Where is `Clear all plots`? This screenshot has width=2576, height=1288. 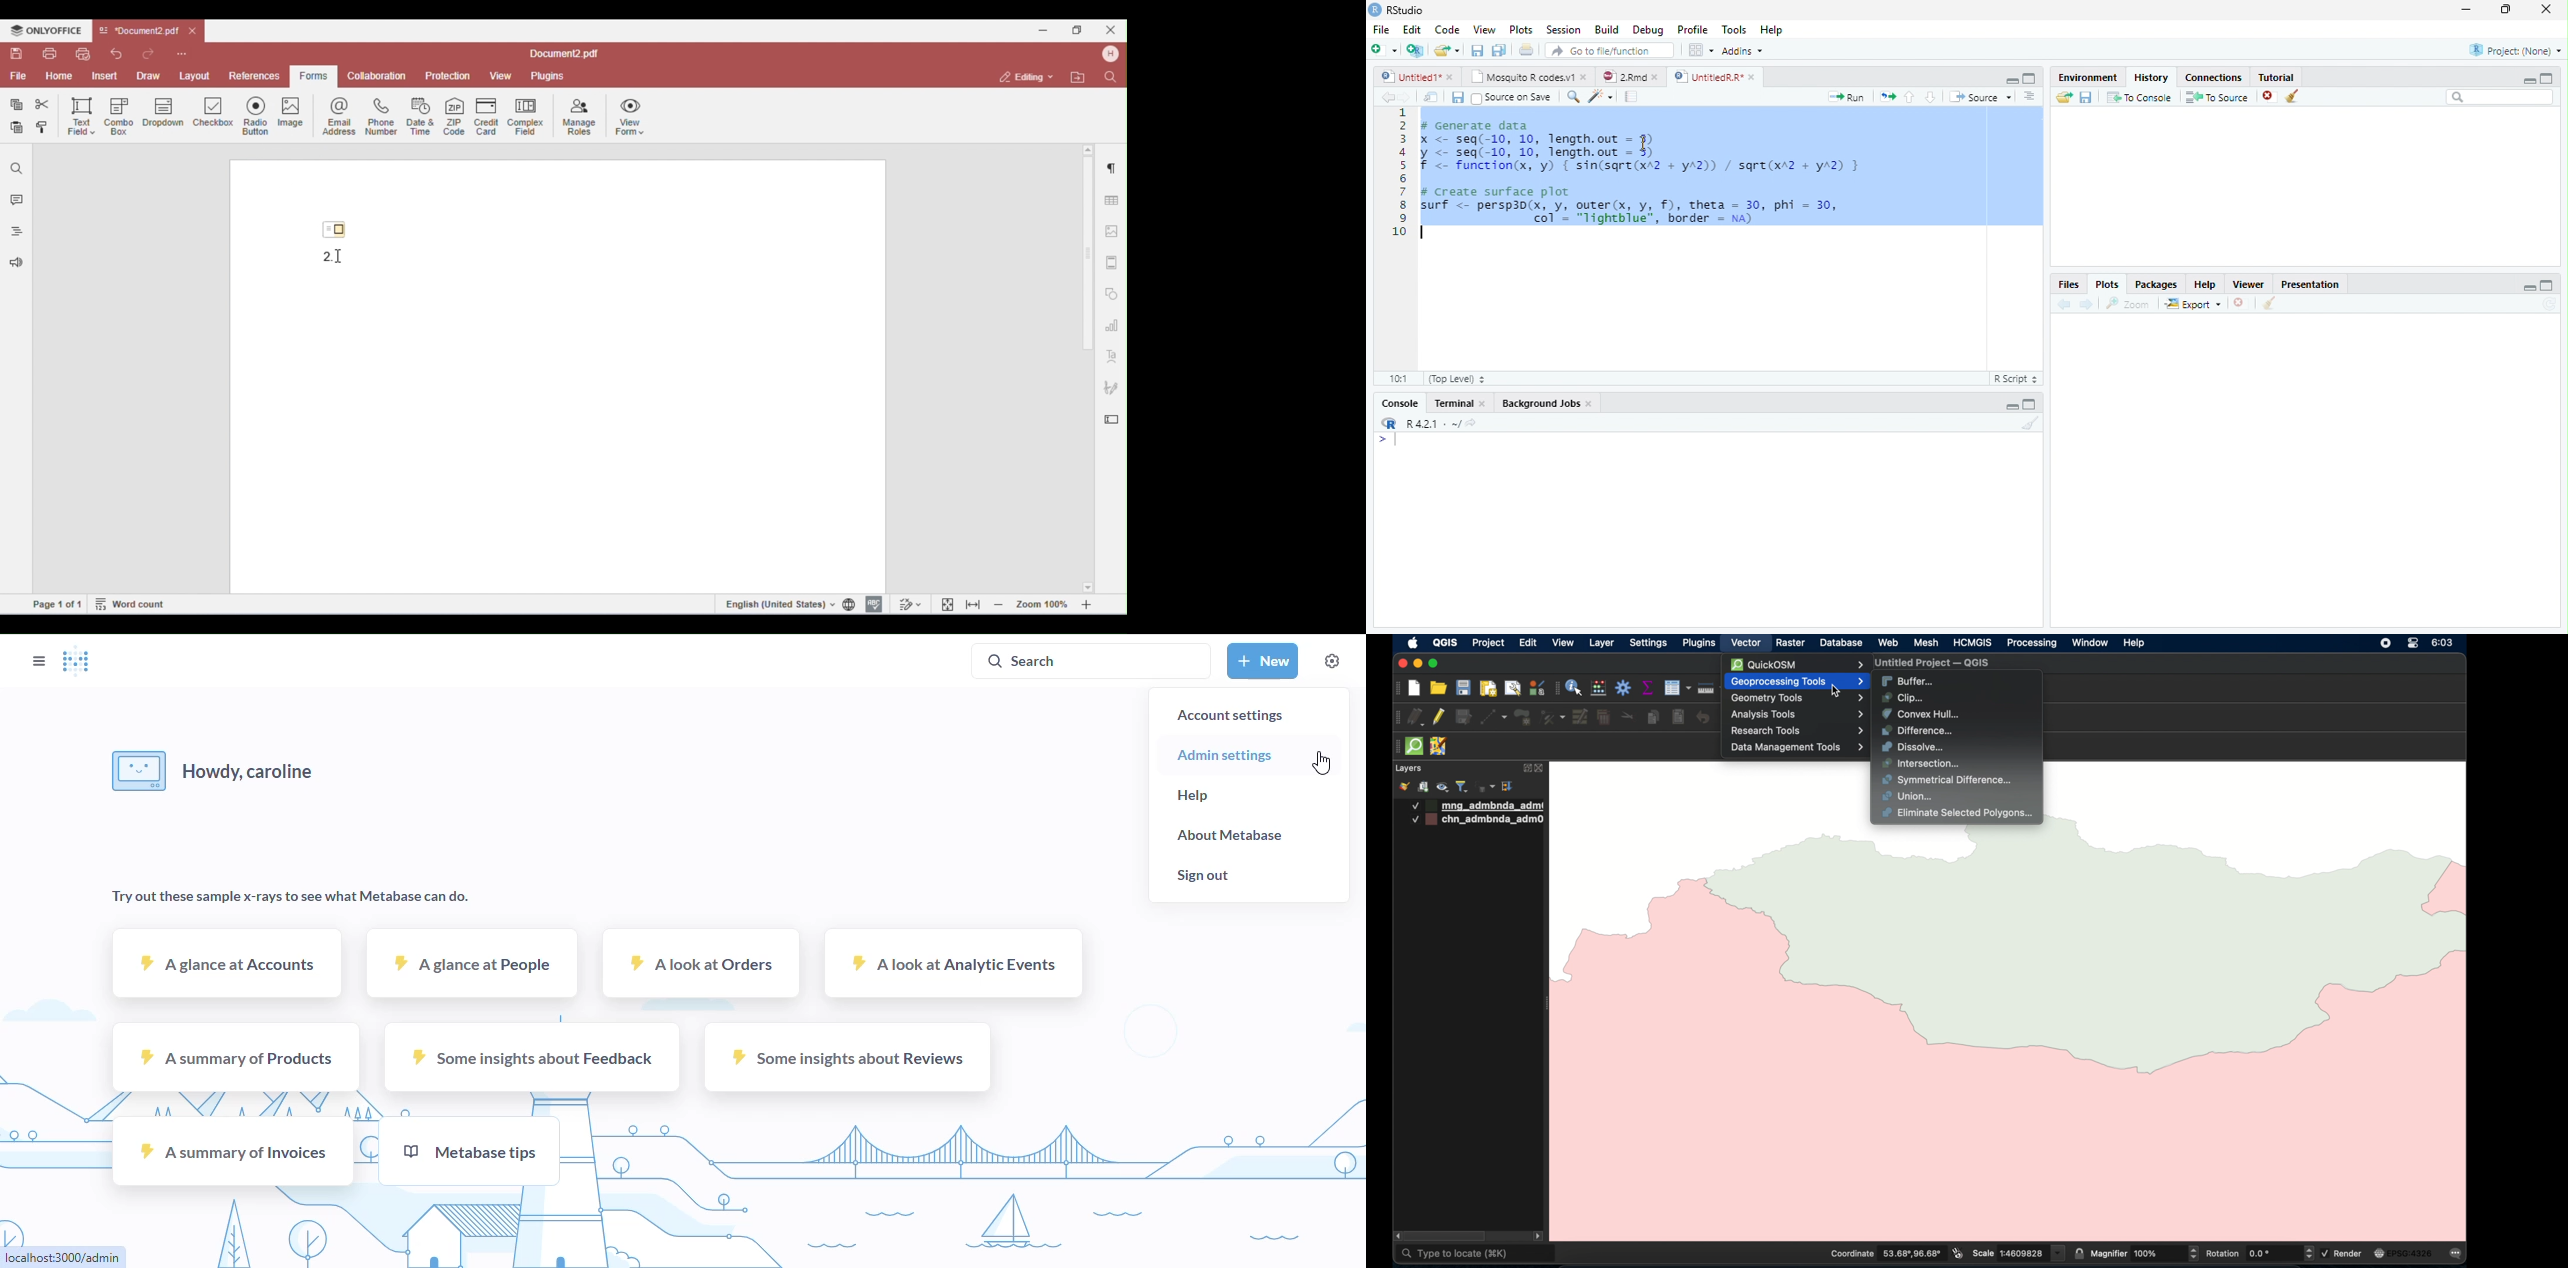
Clear all plots is located at coordinates (2269, 303).